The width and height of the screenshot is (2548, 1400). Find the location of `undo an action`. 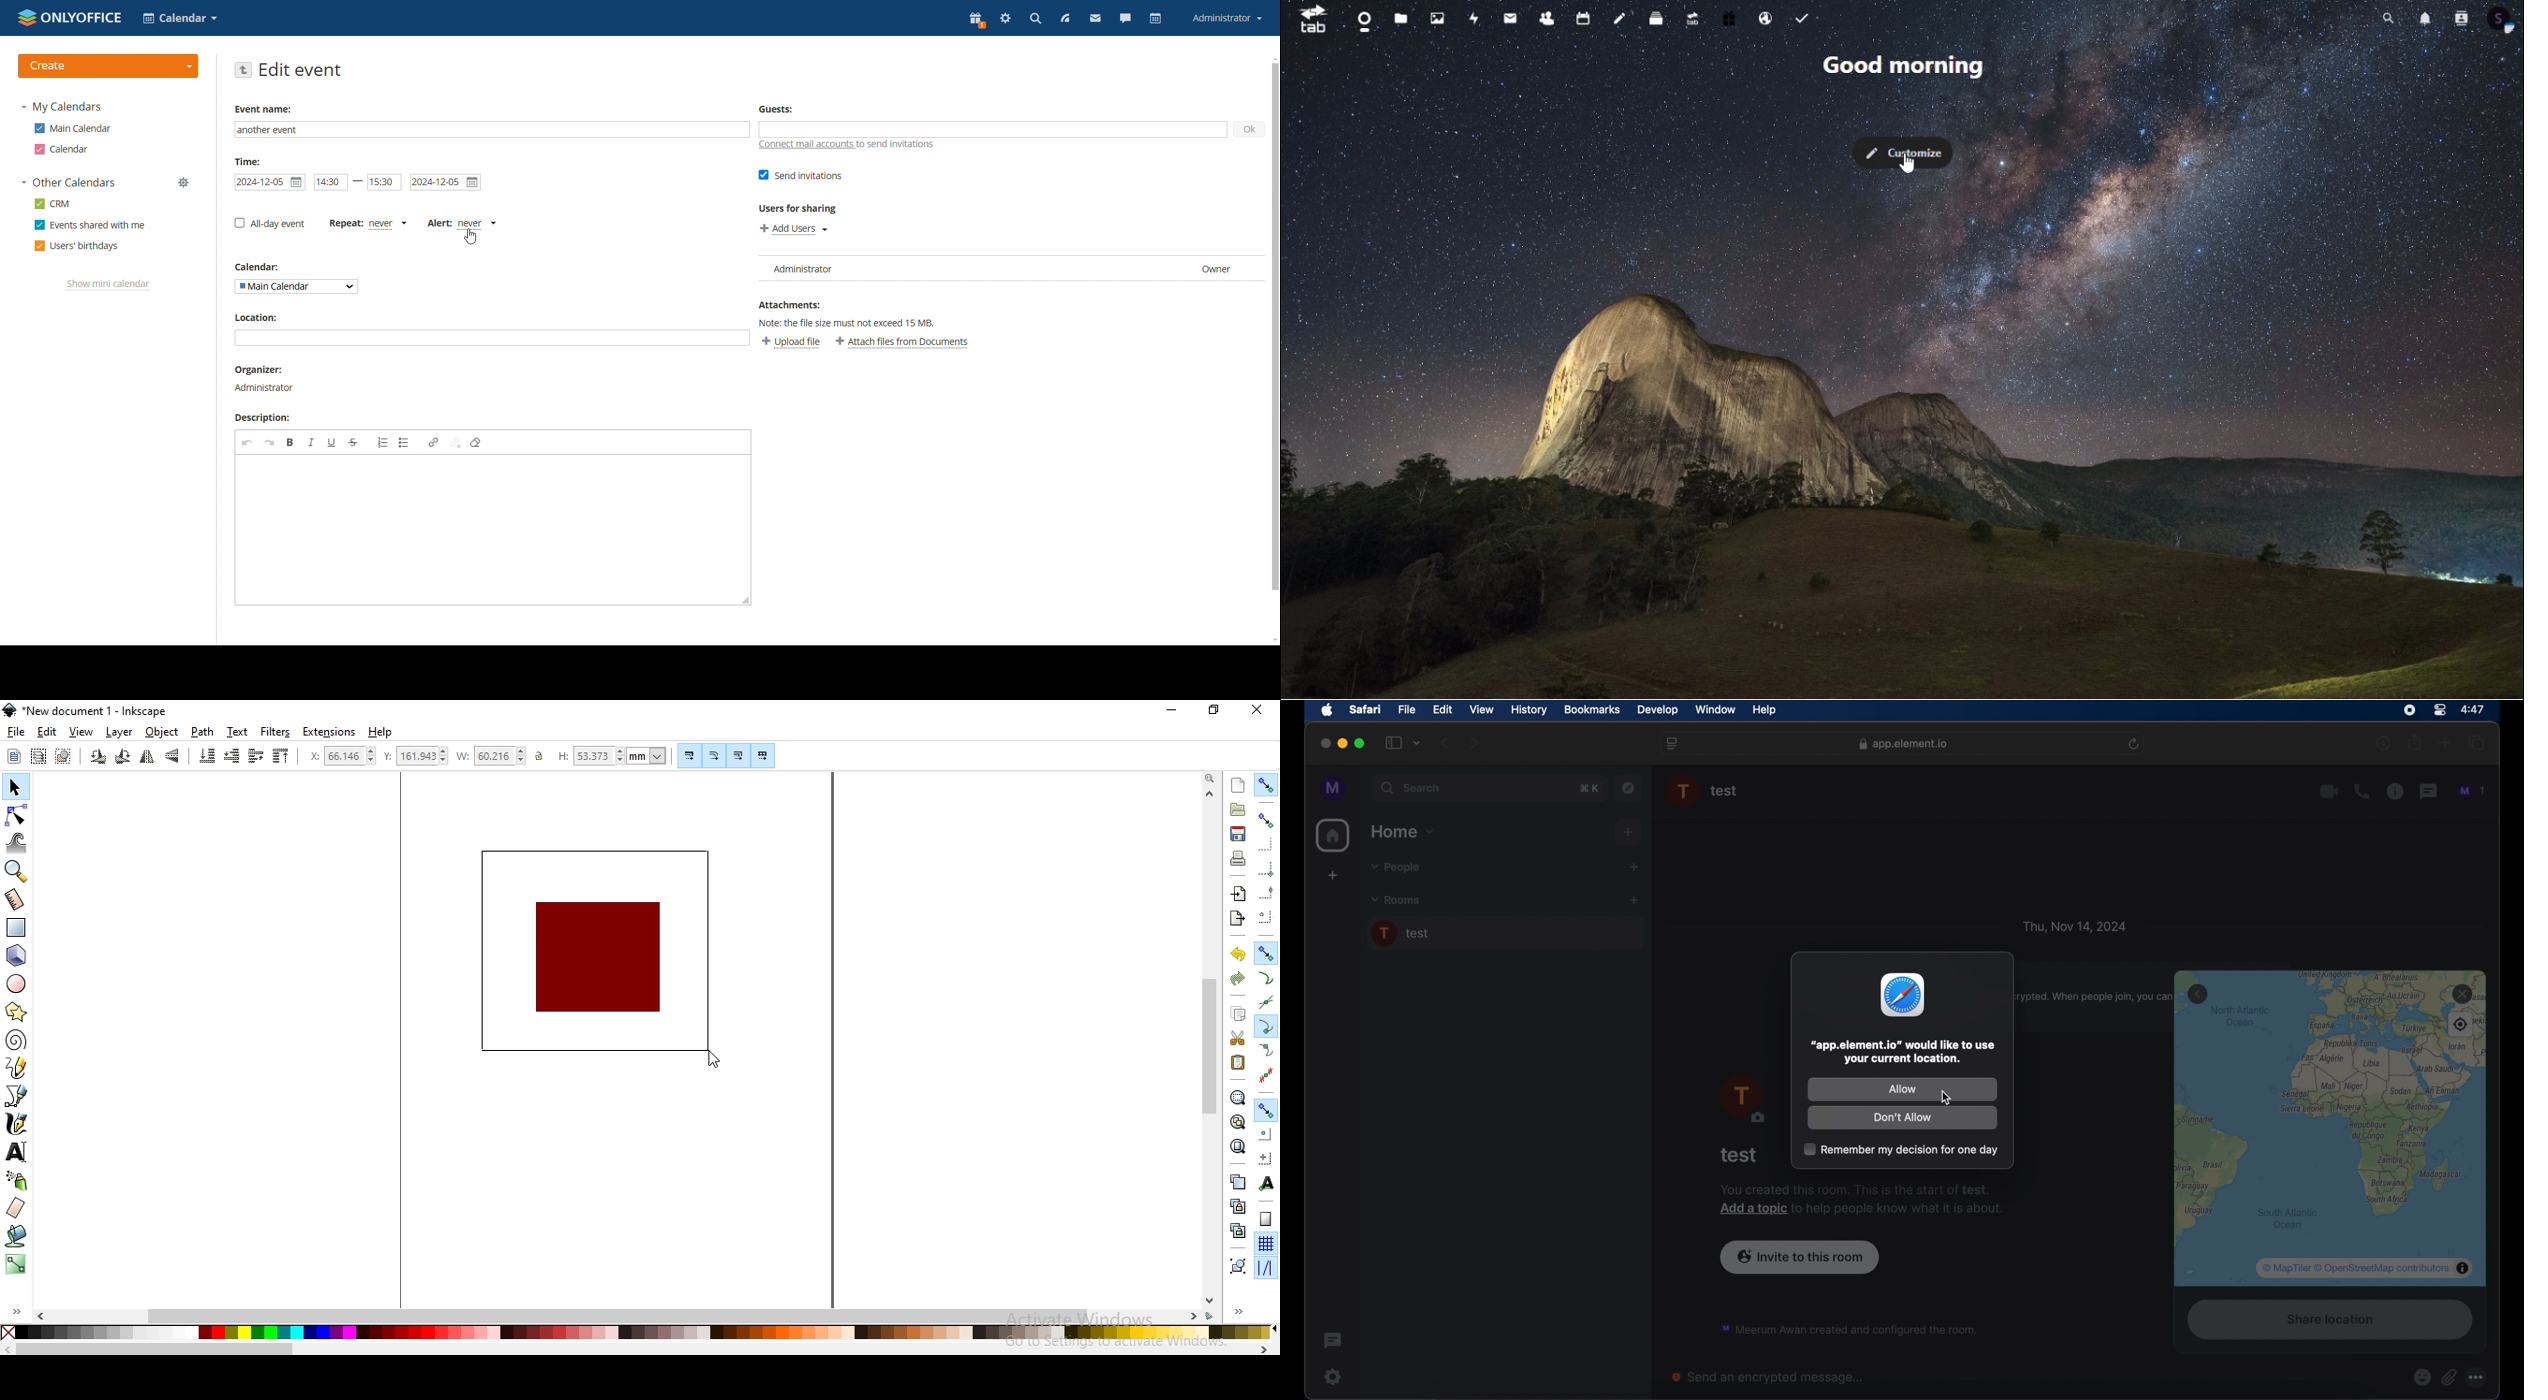

undo an action is located at coordinates (1239, 954).